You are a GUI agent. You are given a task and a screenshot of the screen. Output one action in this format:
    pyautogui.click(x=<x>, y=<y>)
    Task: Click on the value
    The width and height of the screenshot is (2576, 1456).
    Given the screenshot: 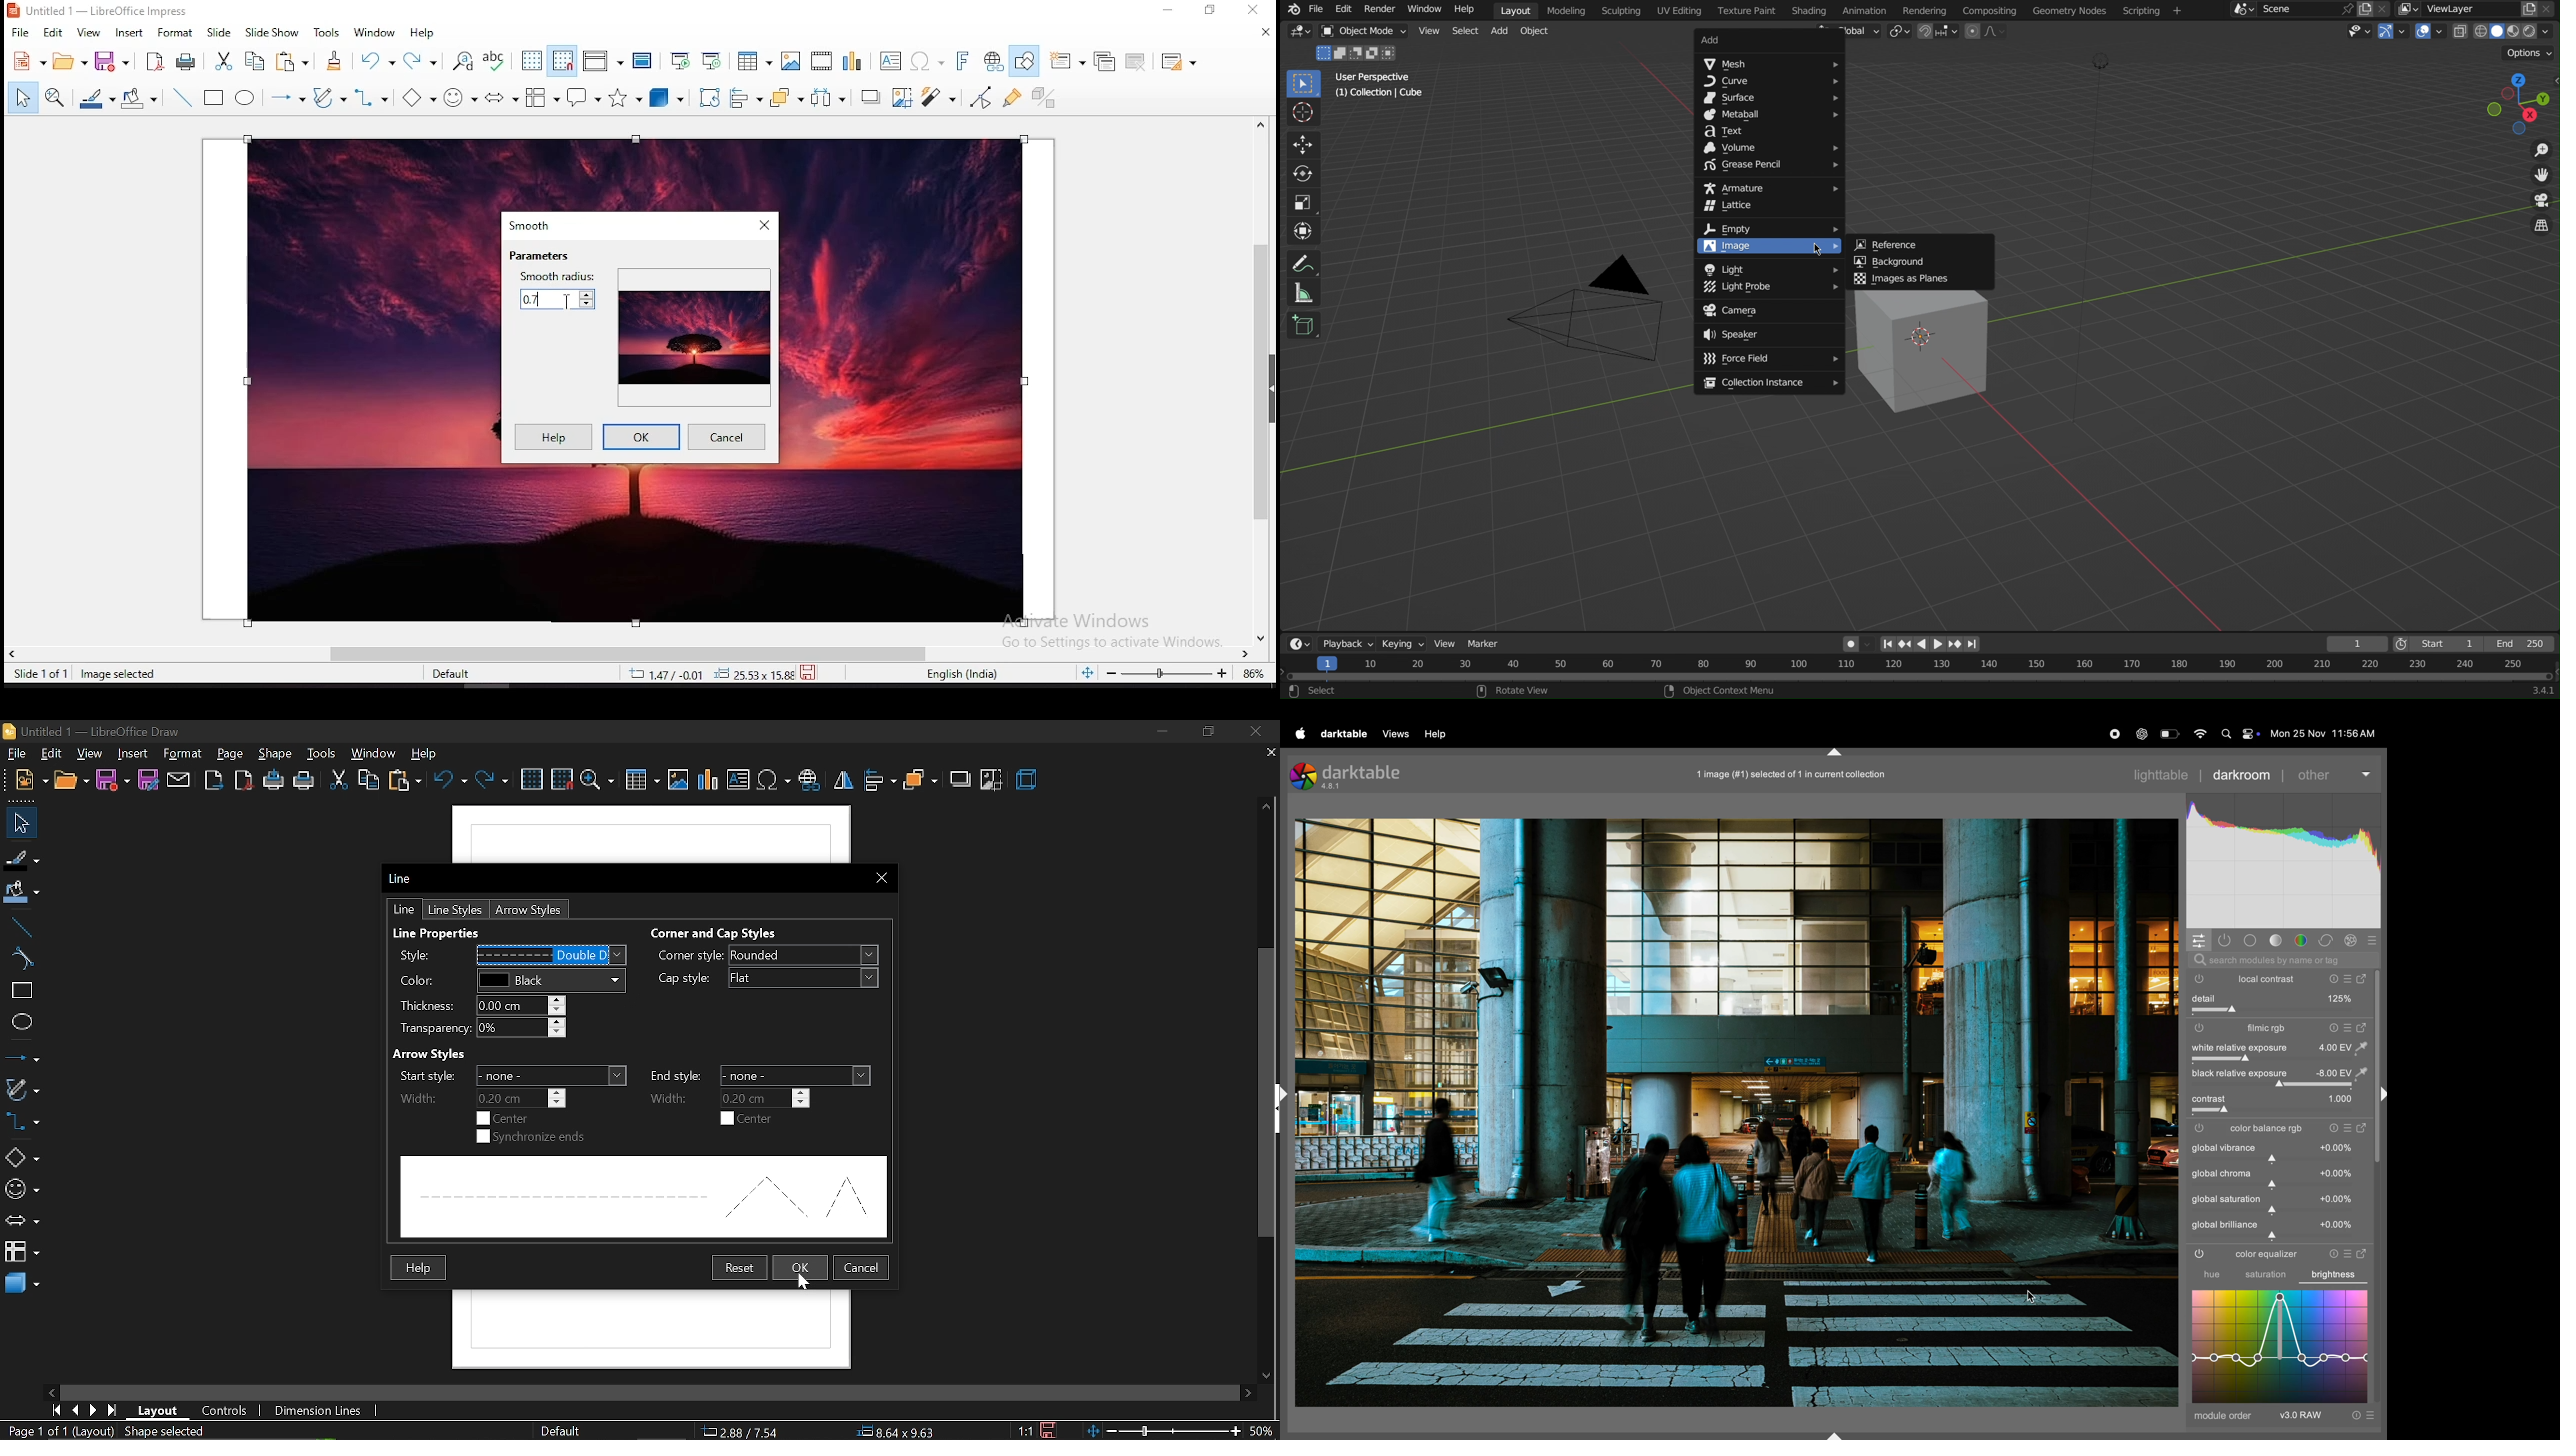 What is the action you would take?
    pyautogui.click(x=2337, y=1173)
    